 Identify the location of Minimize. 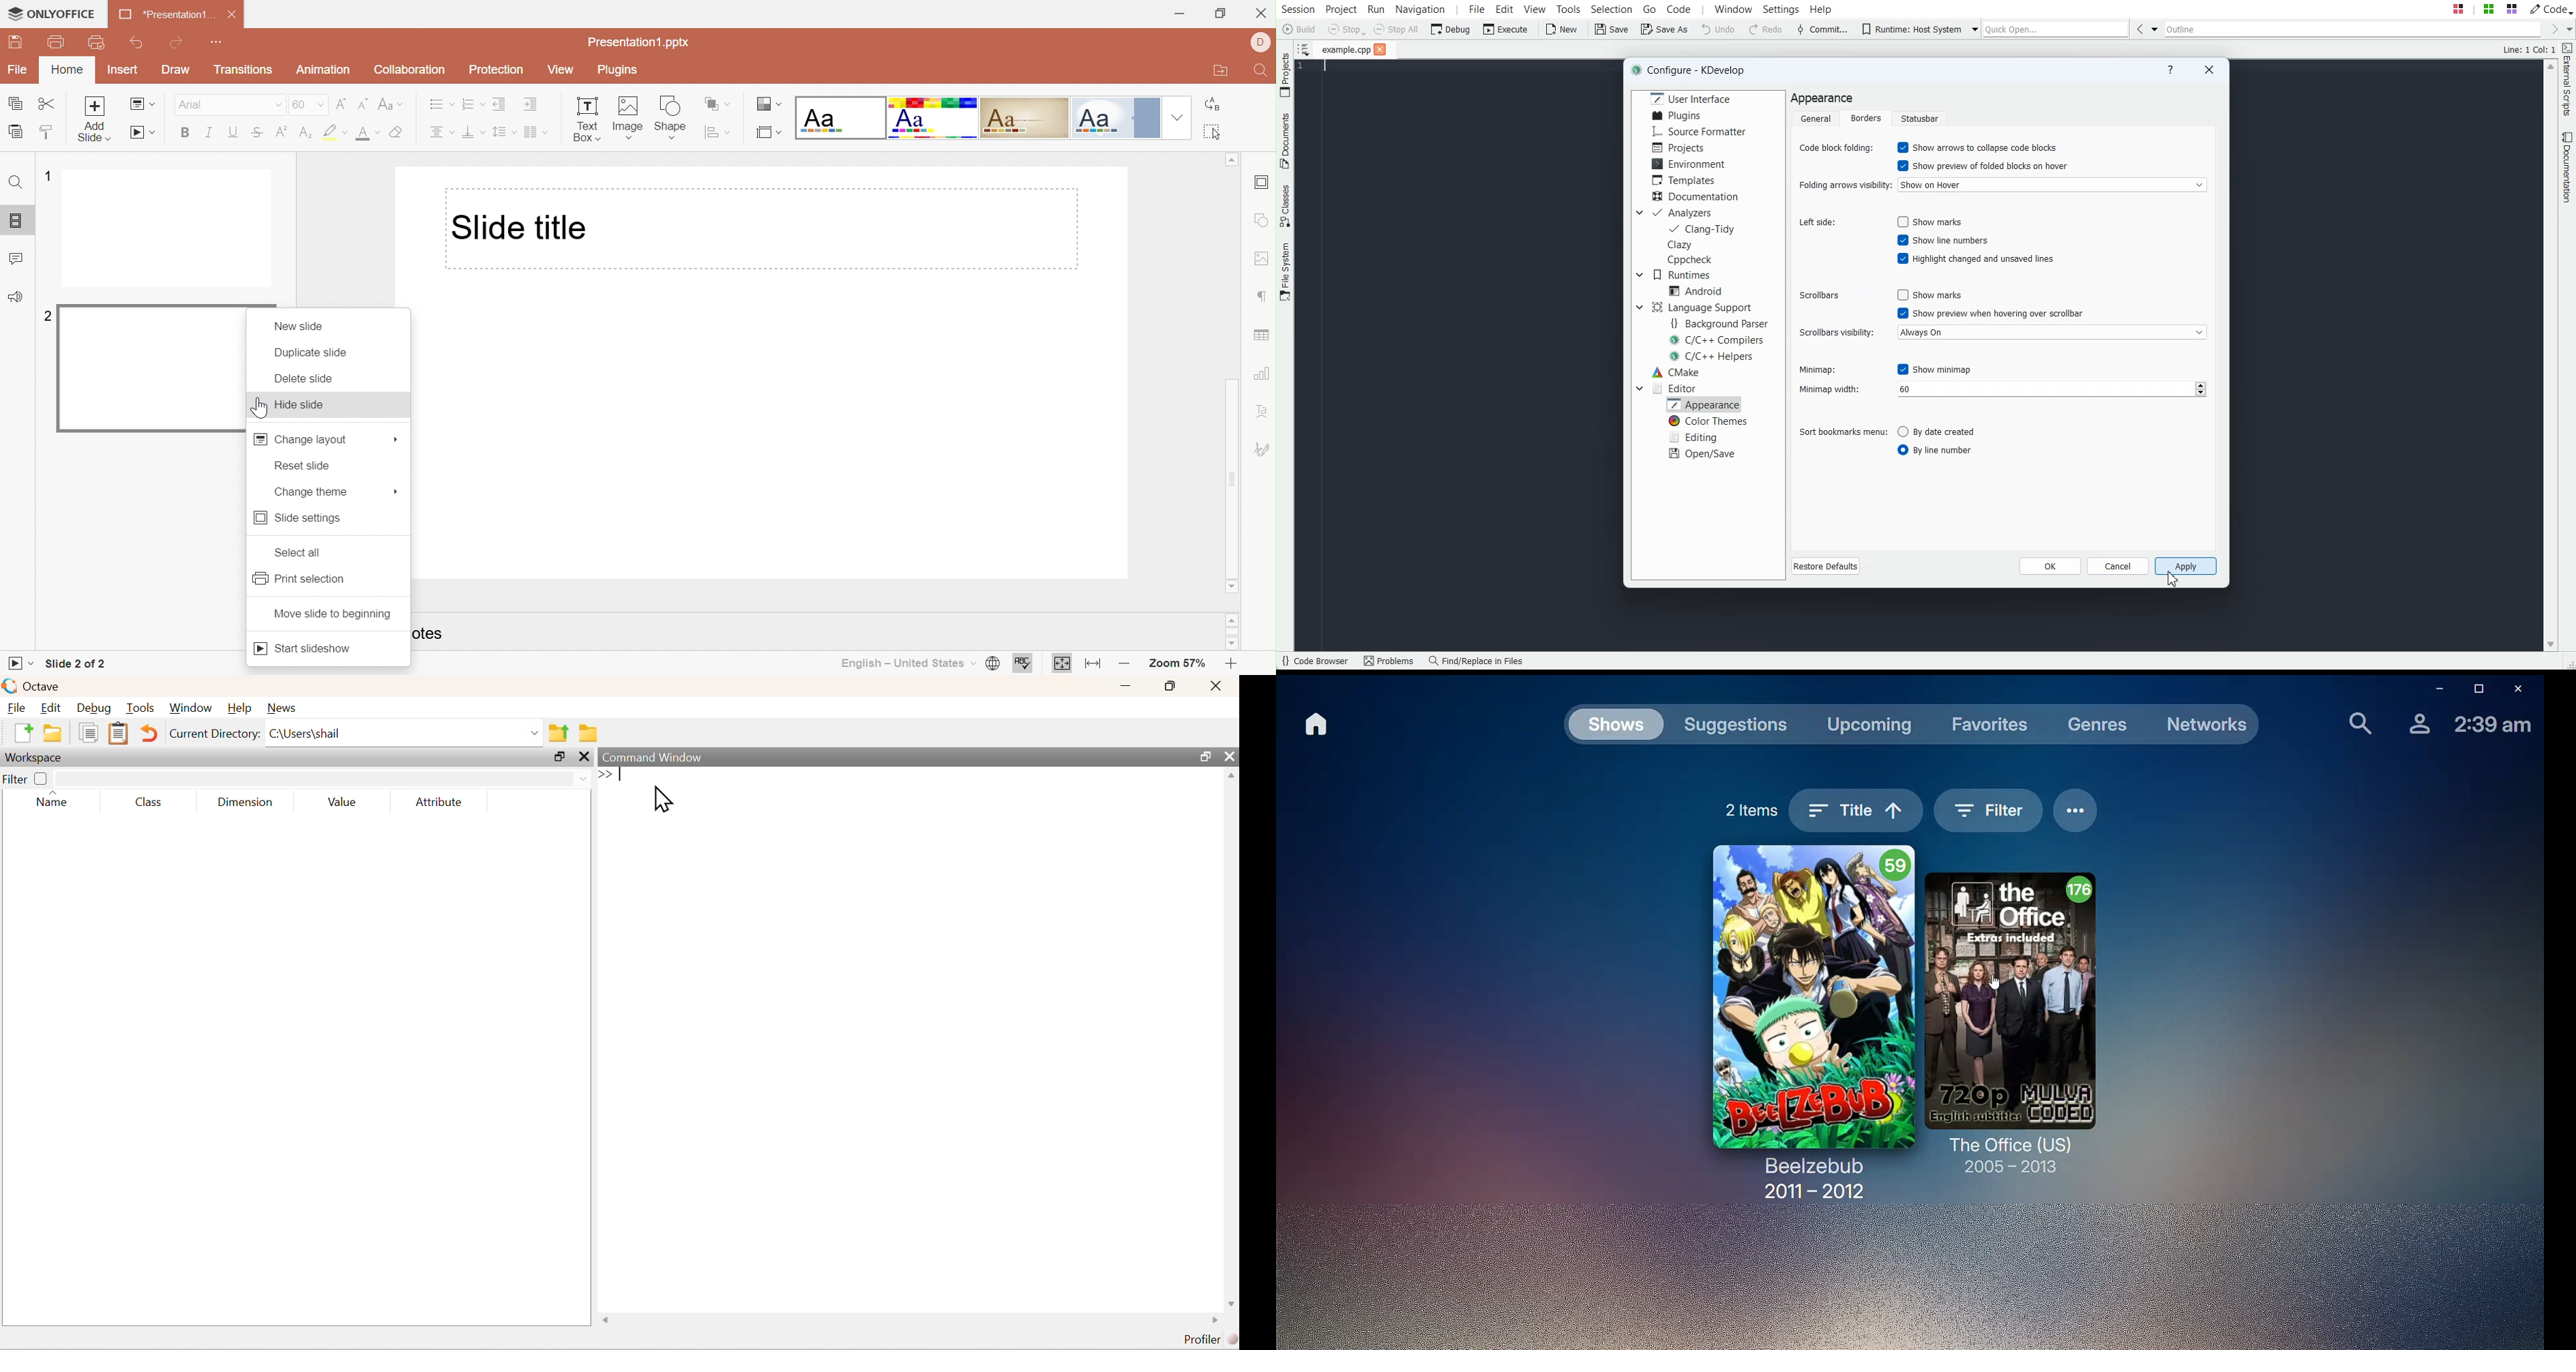
(1131, 685).